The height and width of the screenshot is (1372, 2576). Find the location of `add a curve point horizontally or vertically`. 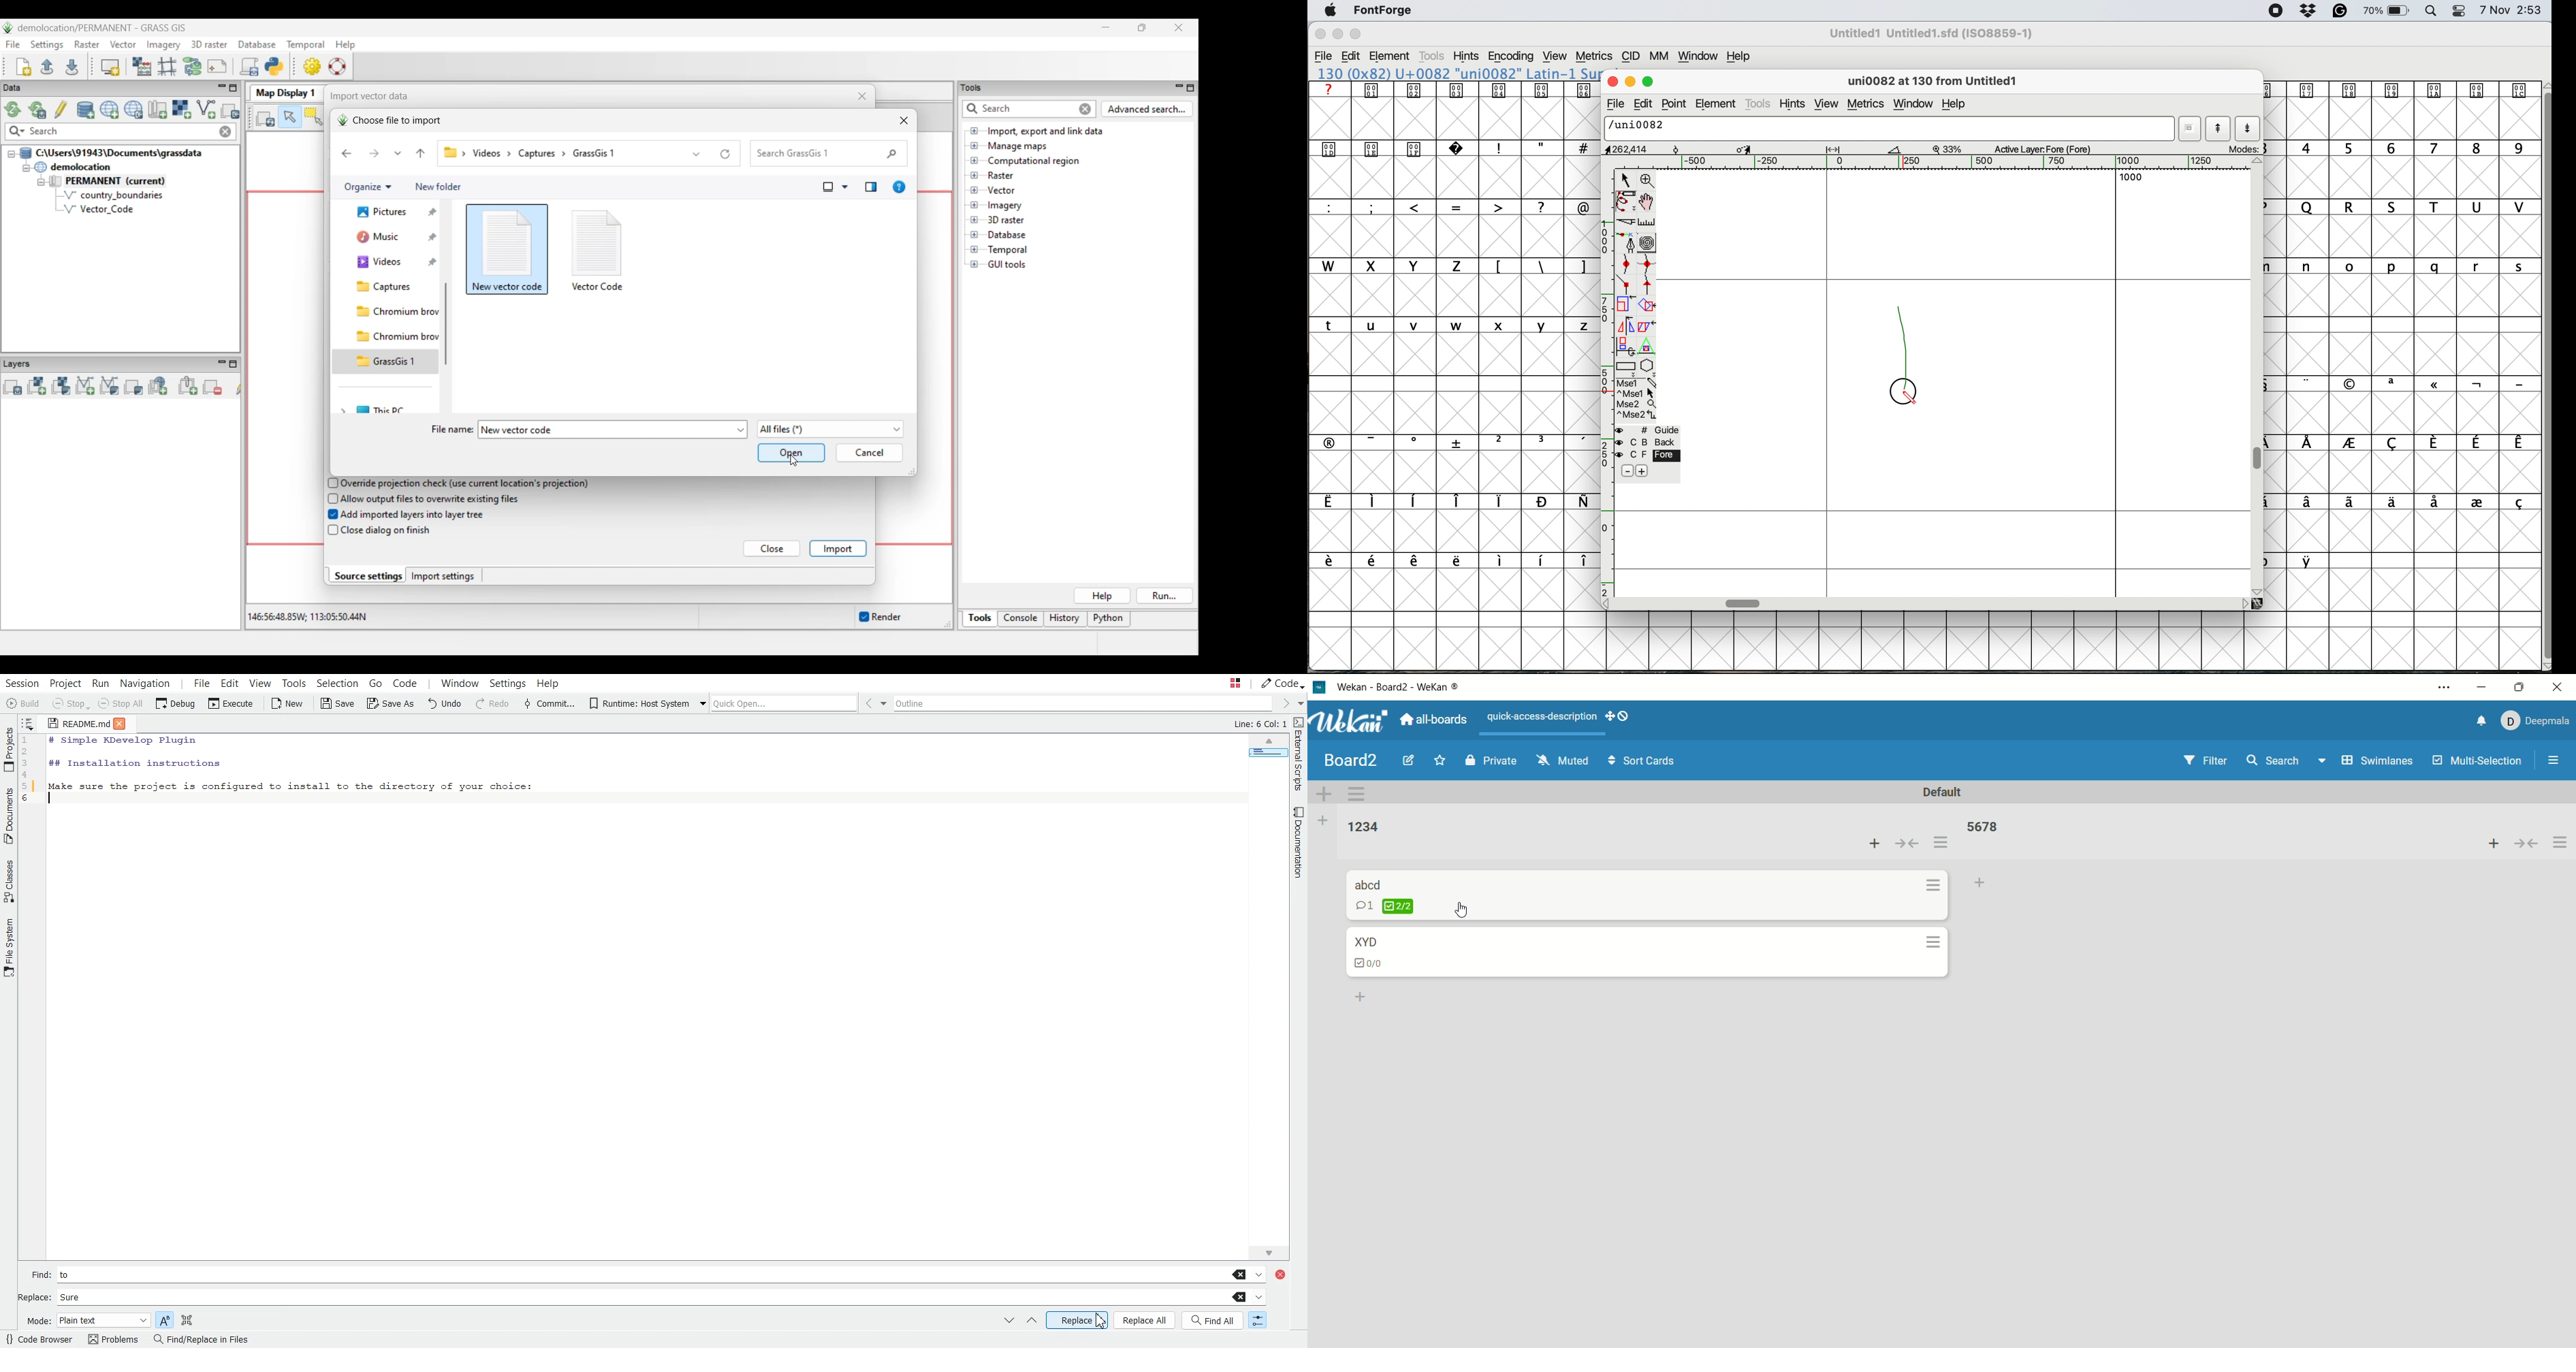

add a curve point horizontally or vertically is located at coordinates (1650, 267).